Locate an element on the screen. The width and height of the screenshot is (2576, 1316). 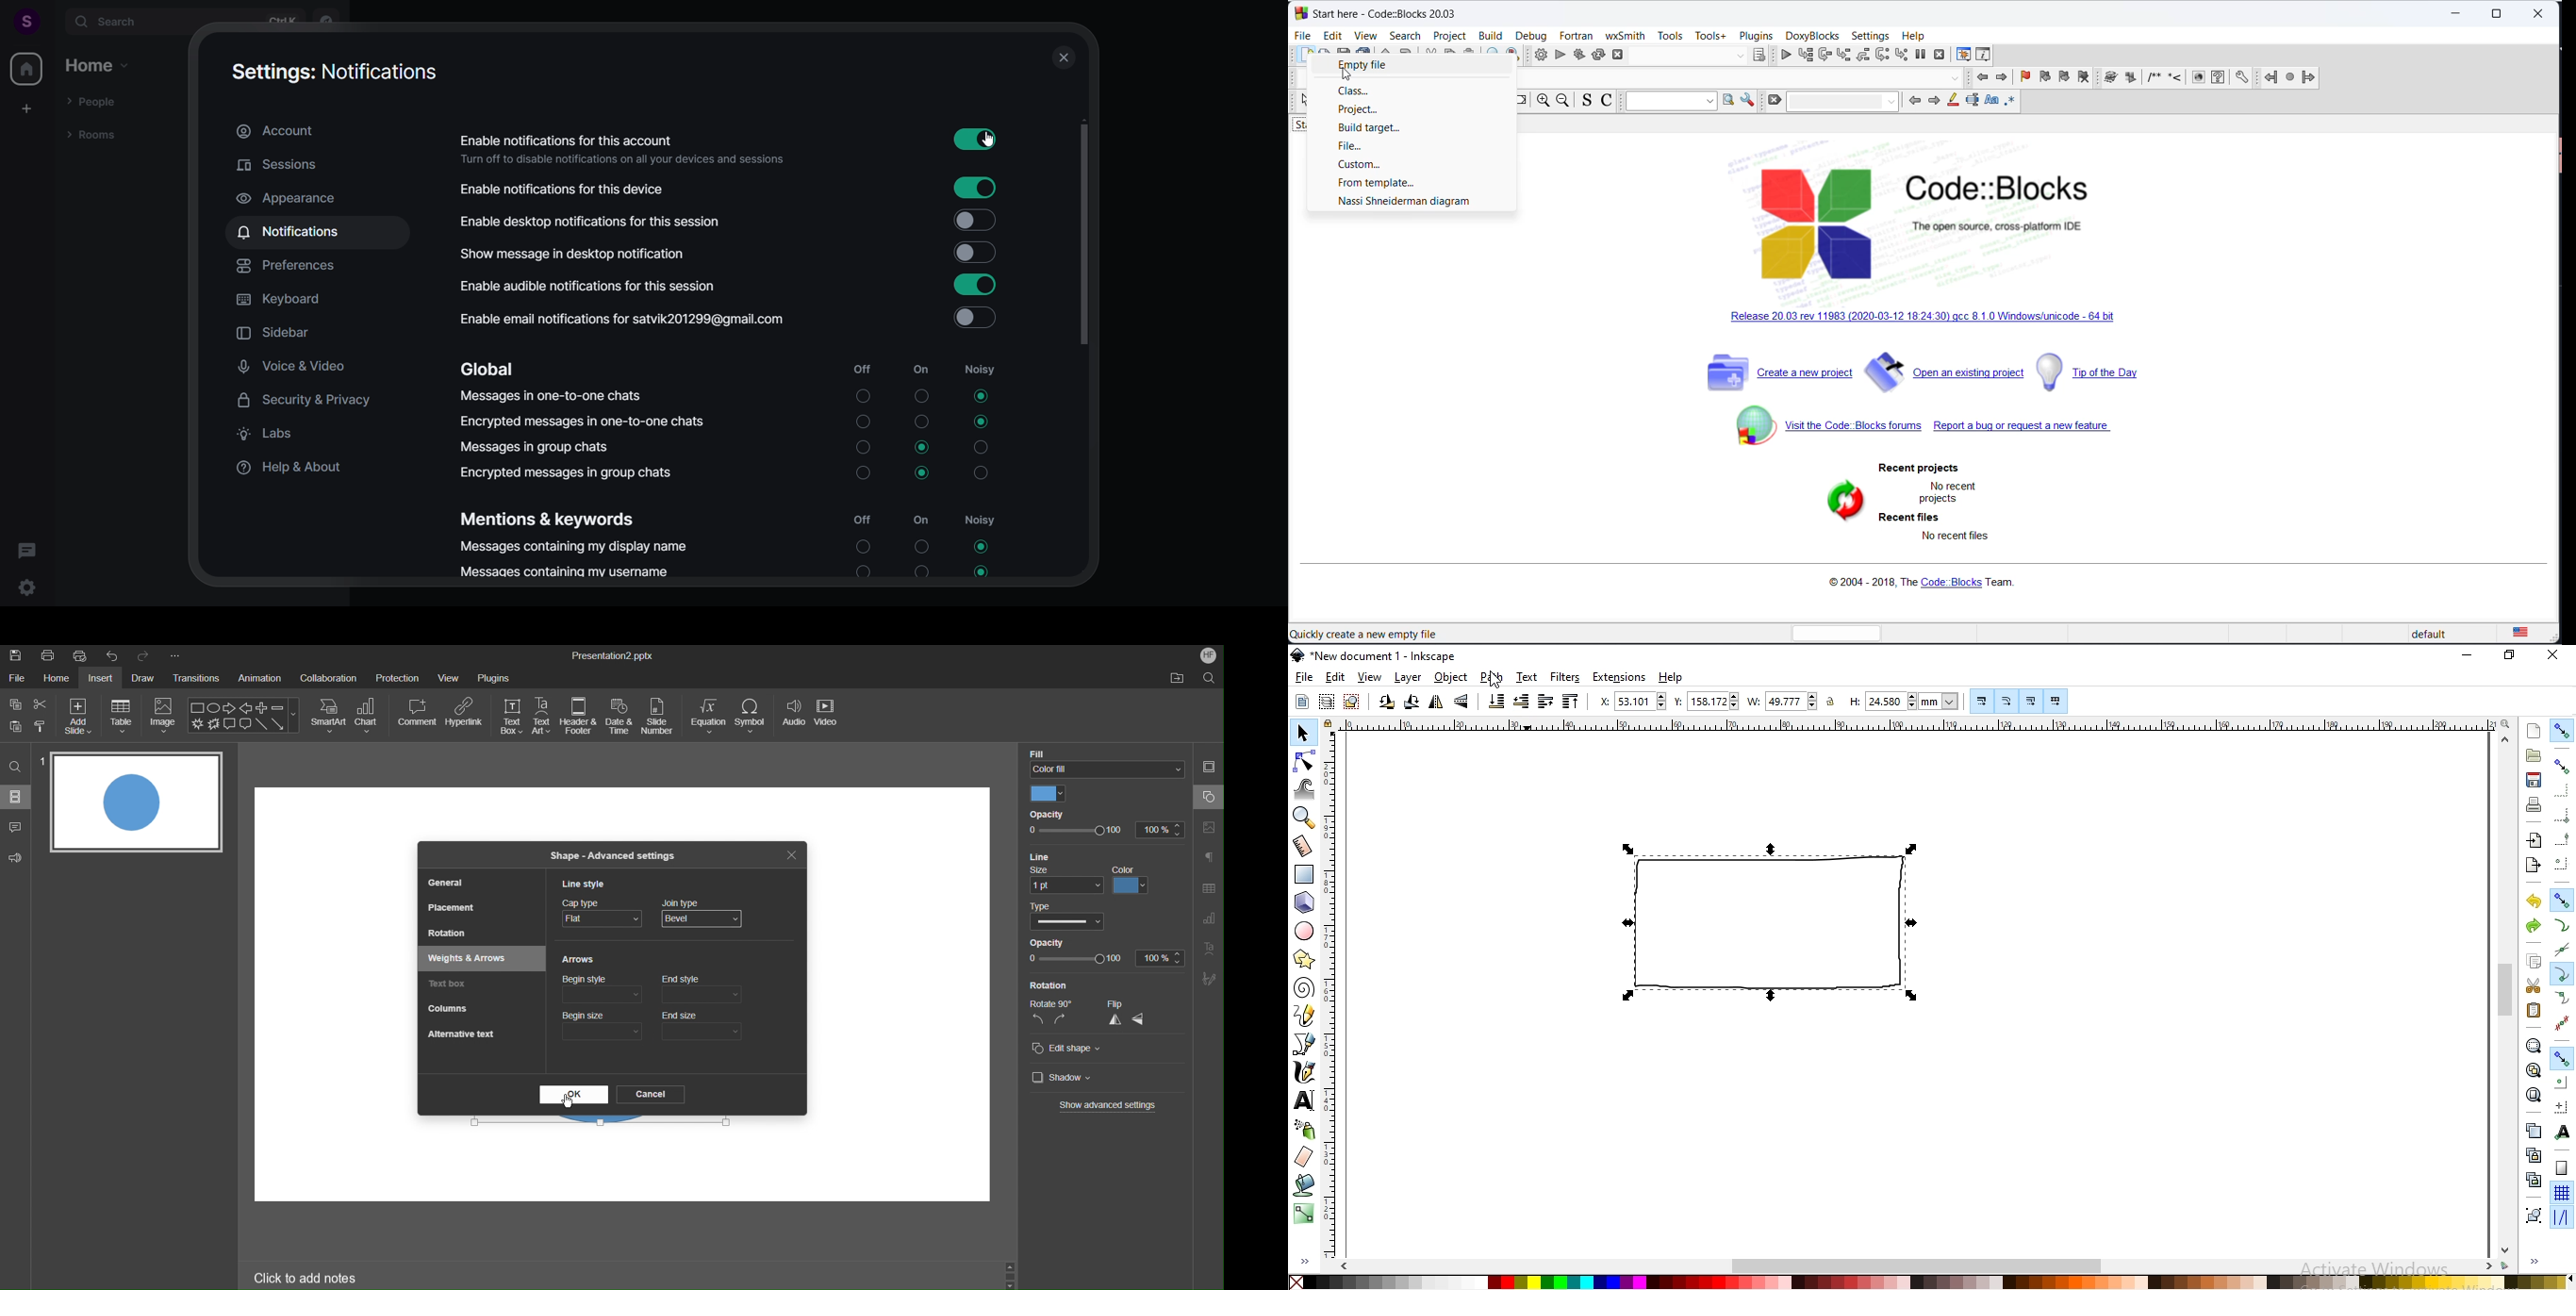
cut the selected clones links to the objects is located at coordinates (2531, 1181).